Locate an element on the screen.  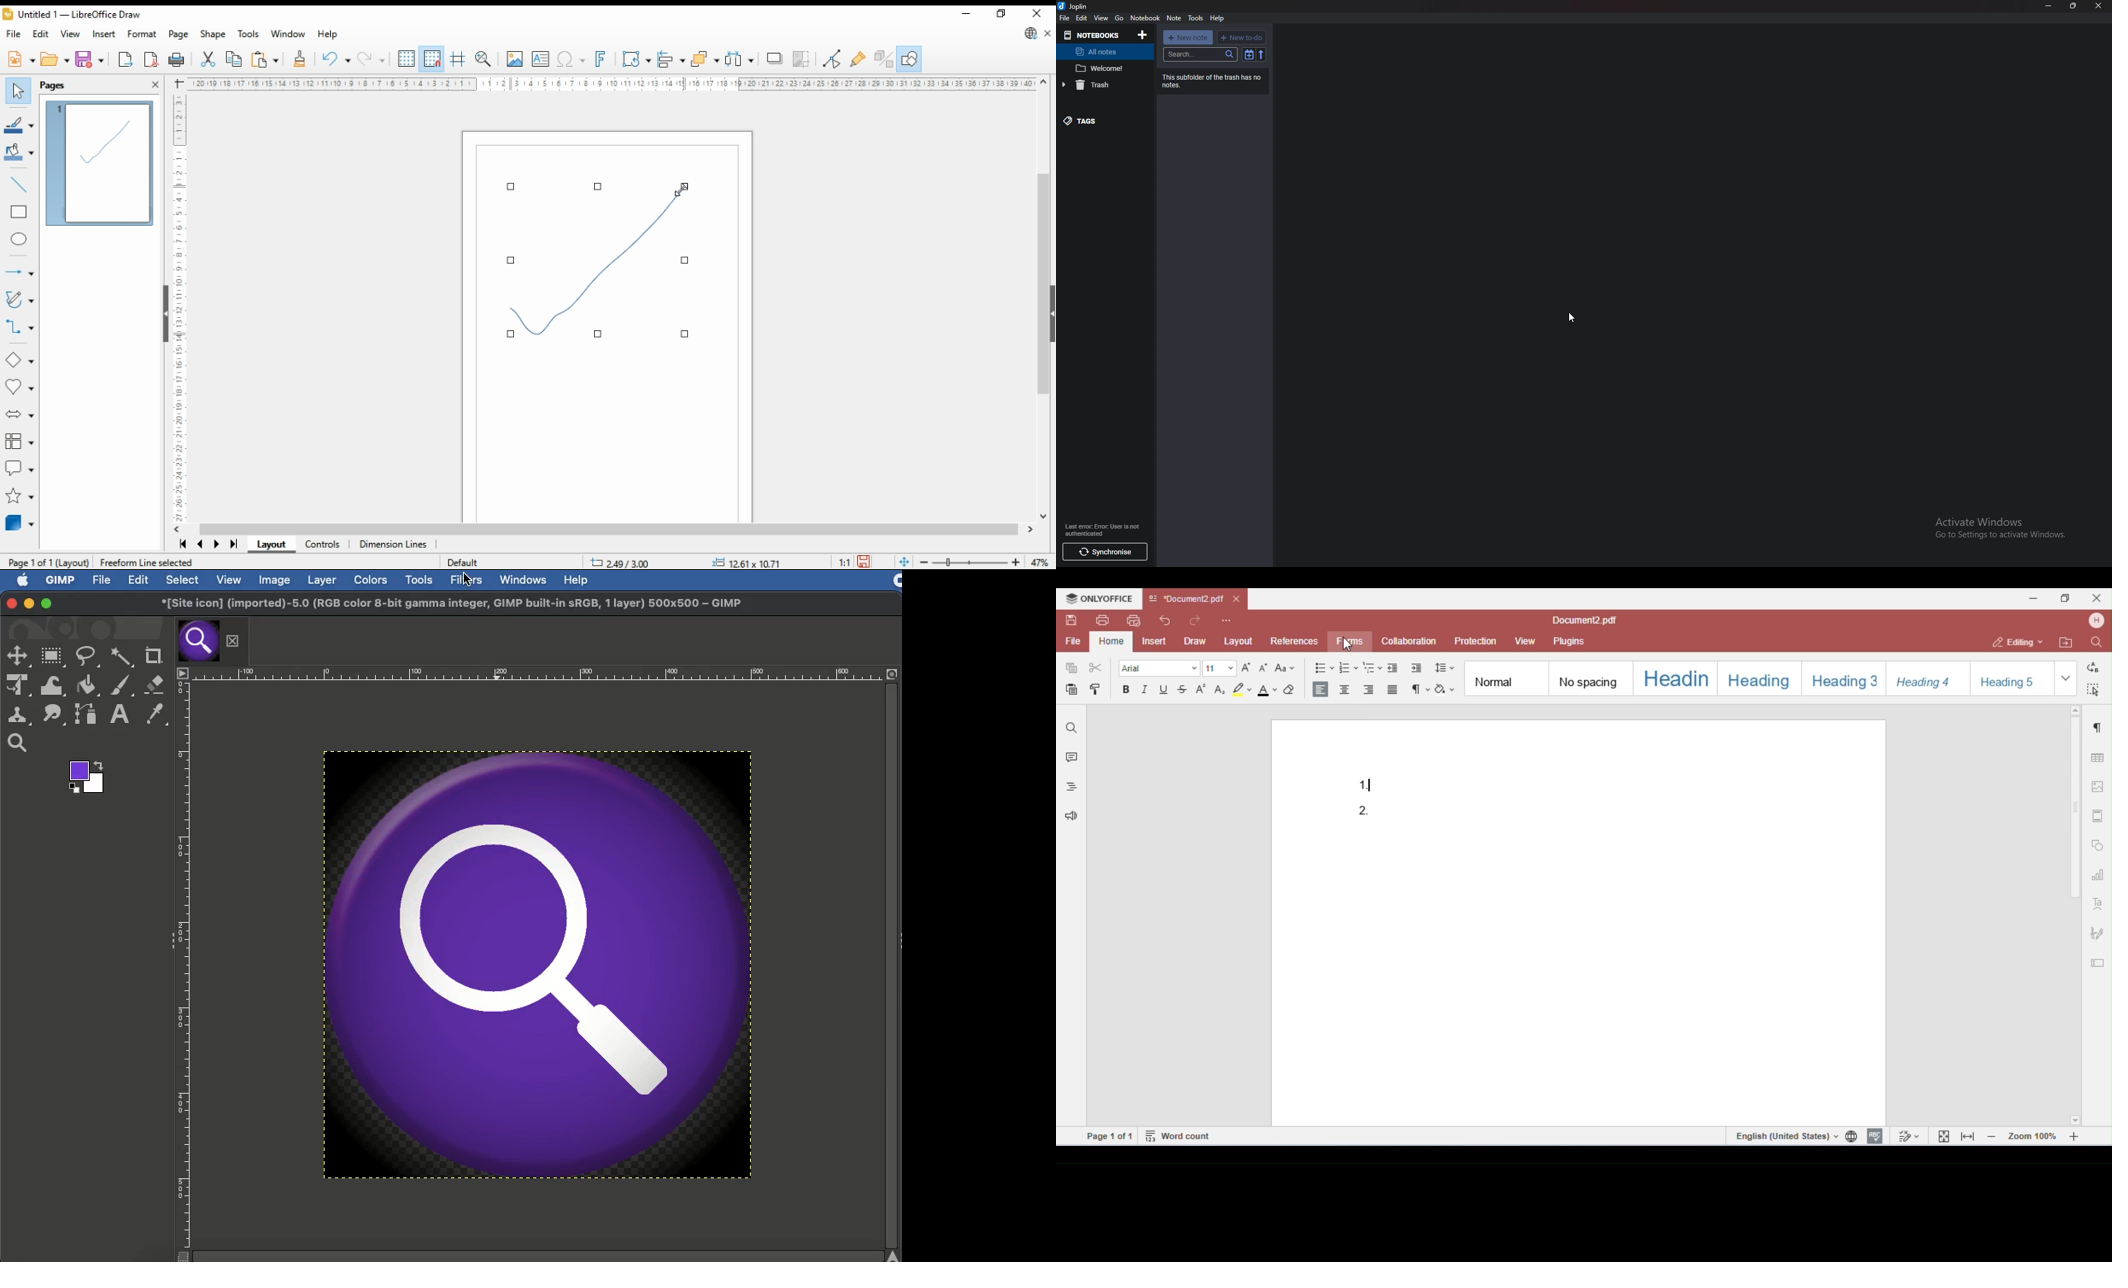
save is located at coordinates (91, 60).